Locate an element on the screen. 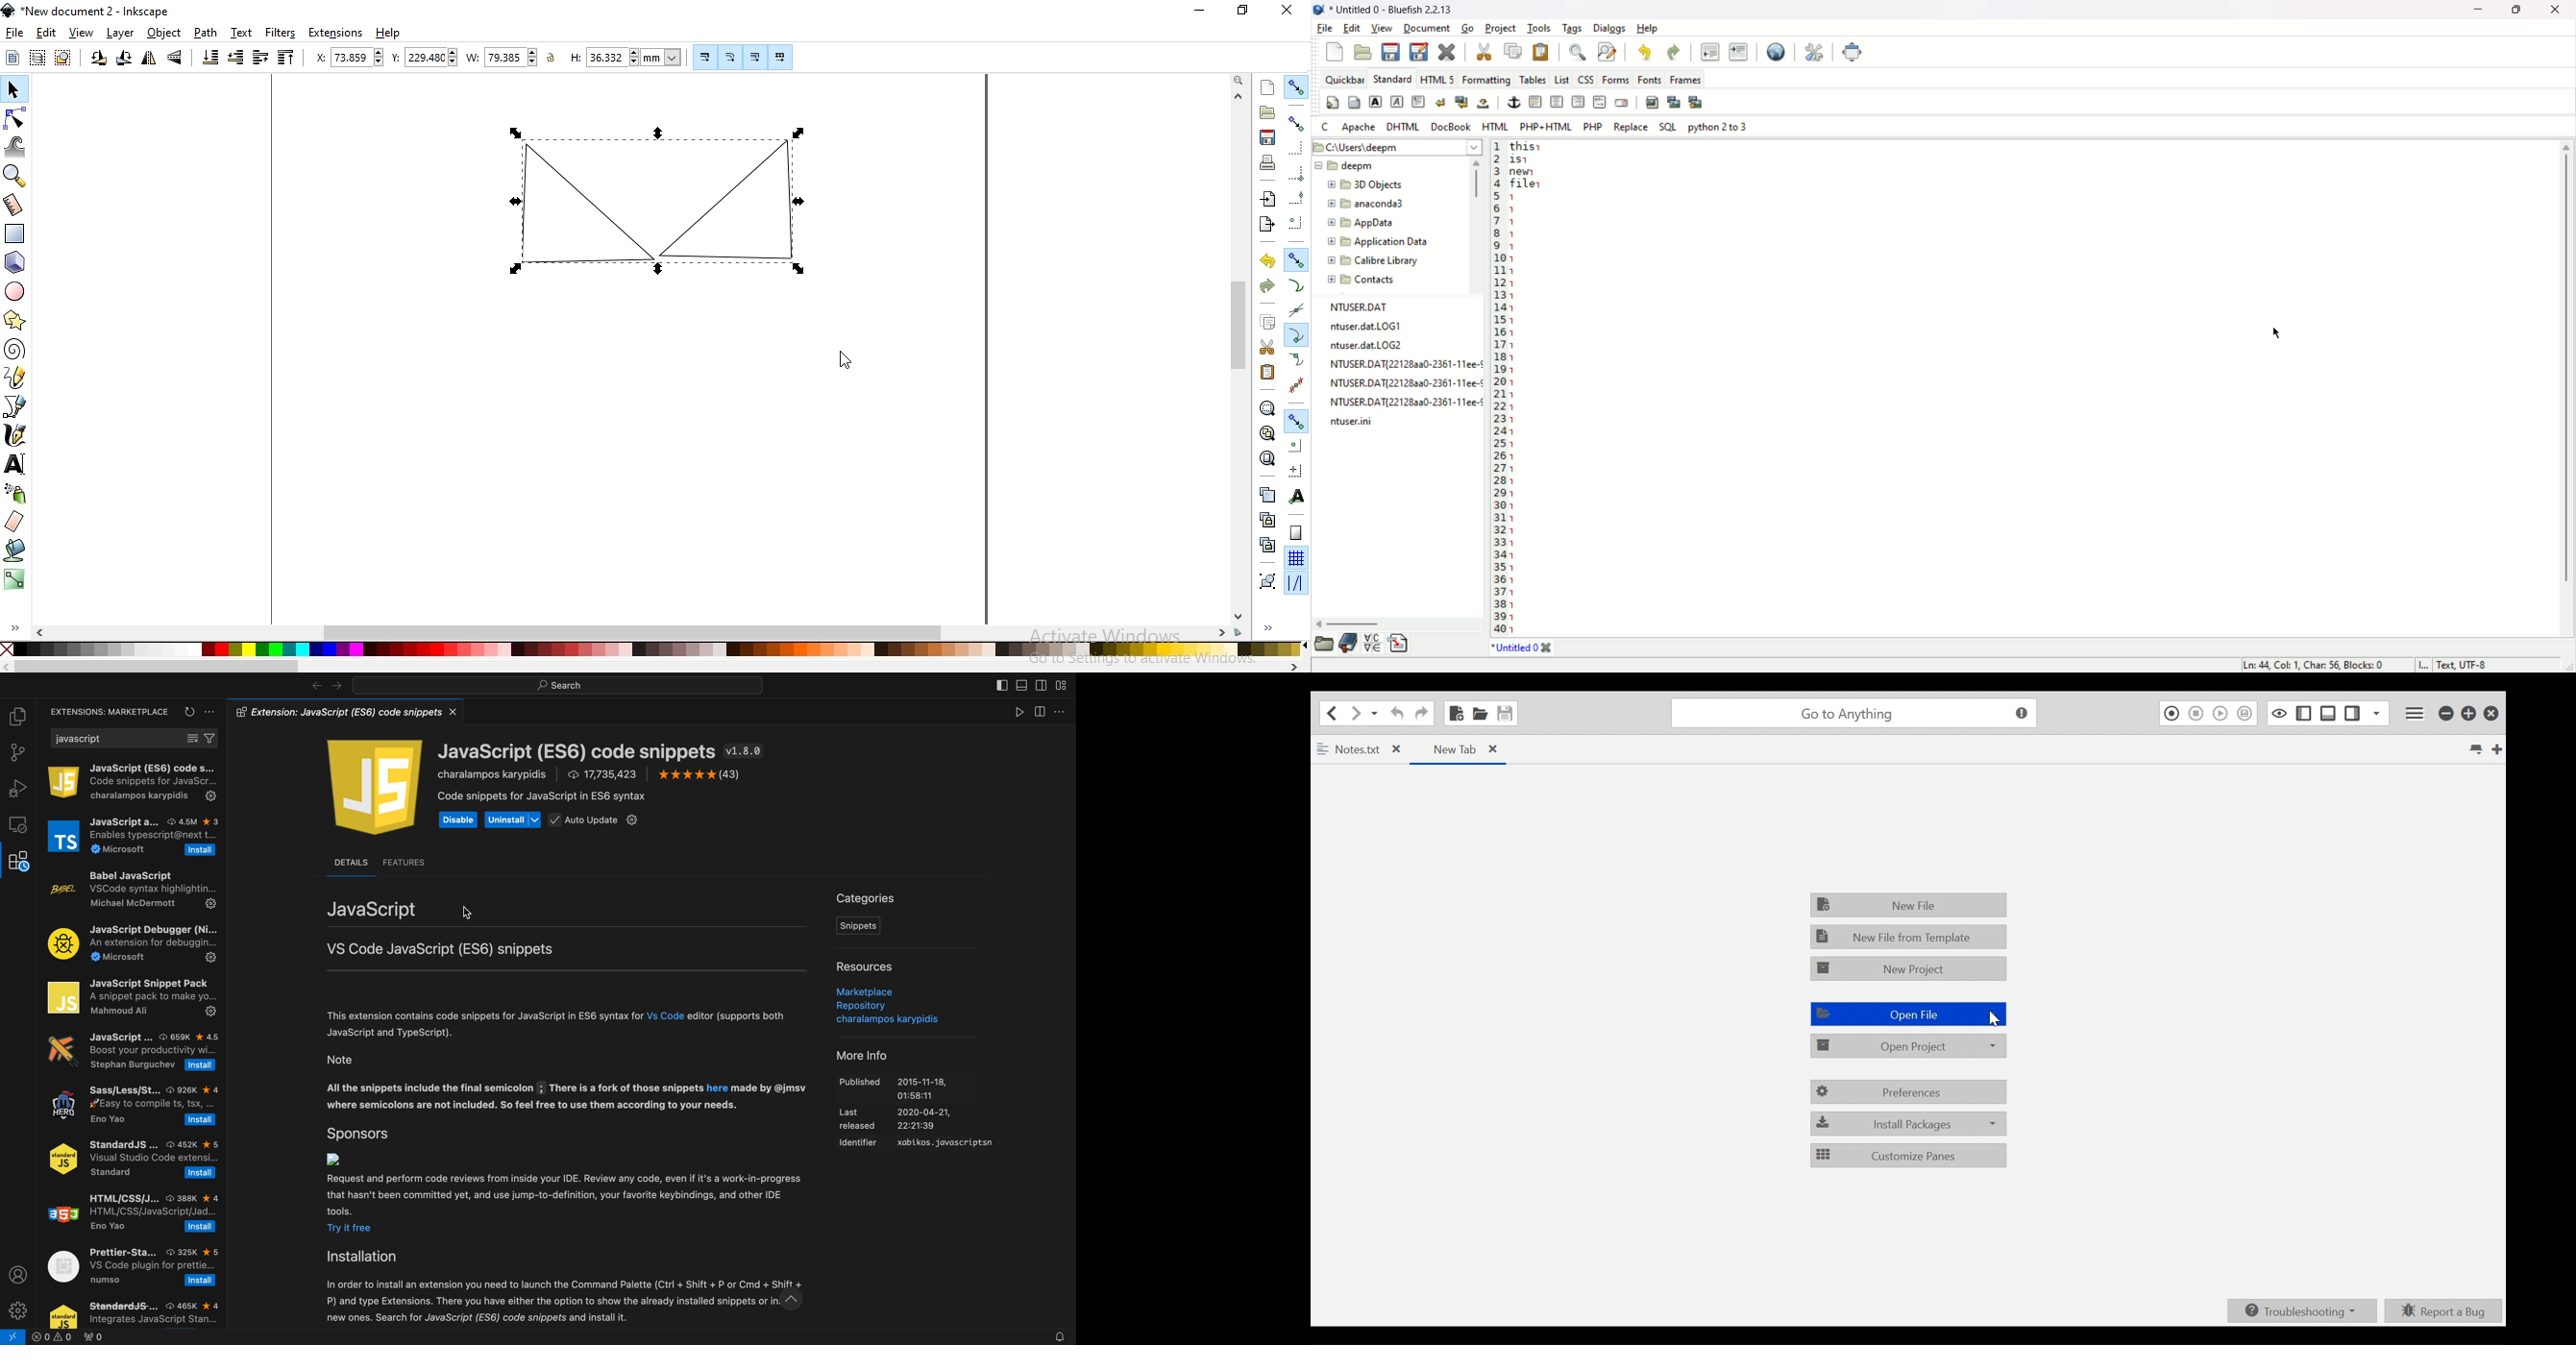  snap an items rotation center is located at coordinates (1295, 470).